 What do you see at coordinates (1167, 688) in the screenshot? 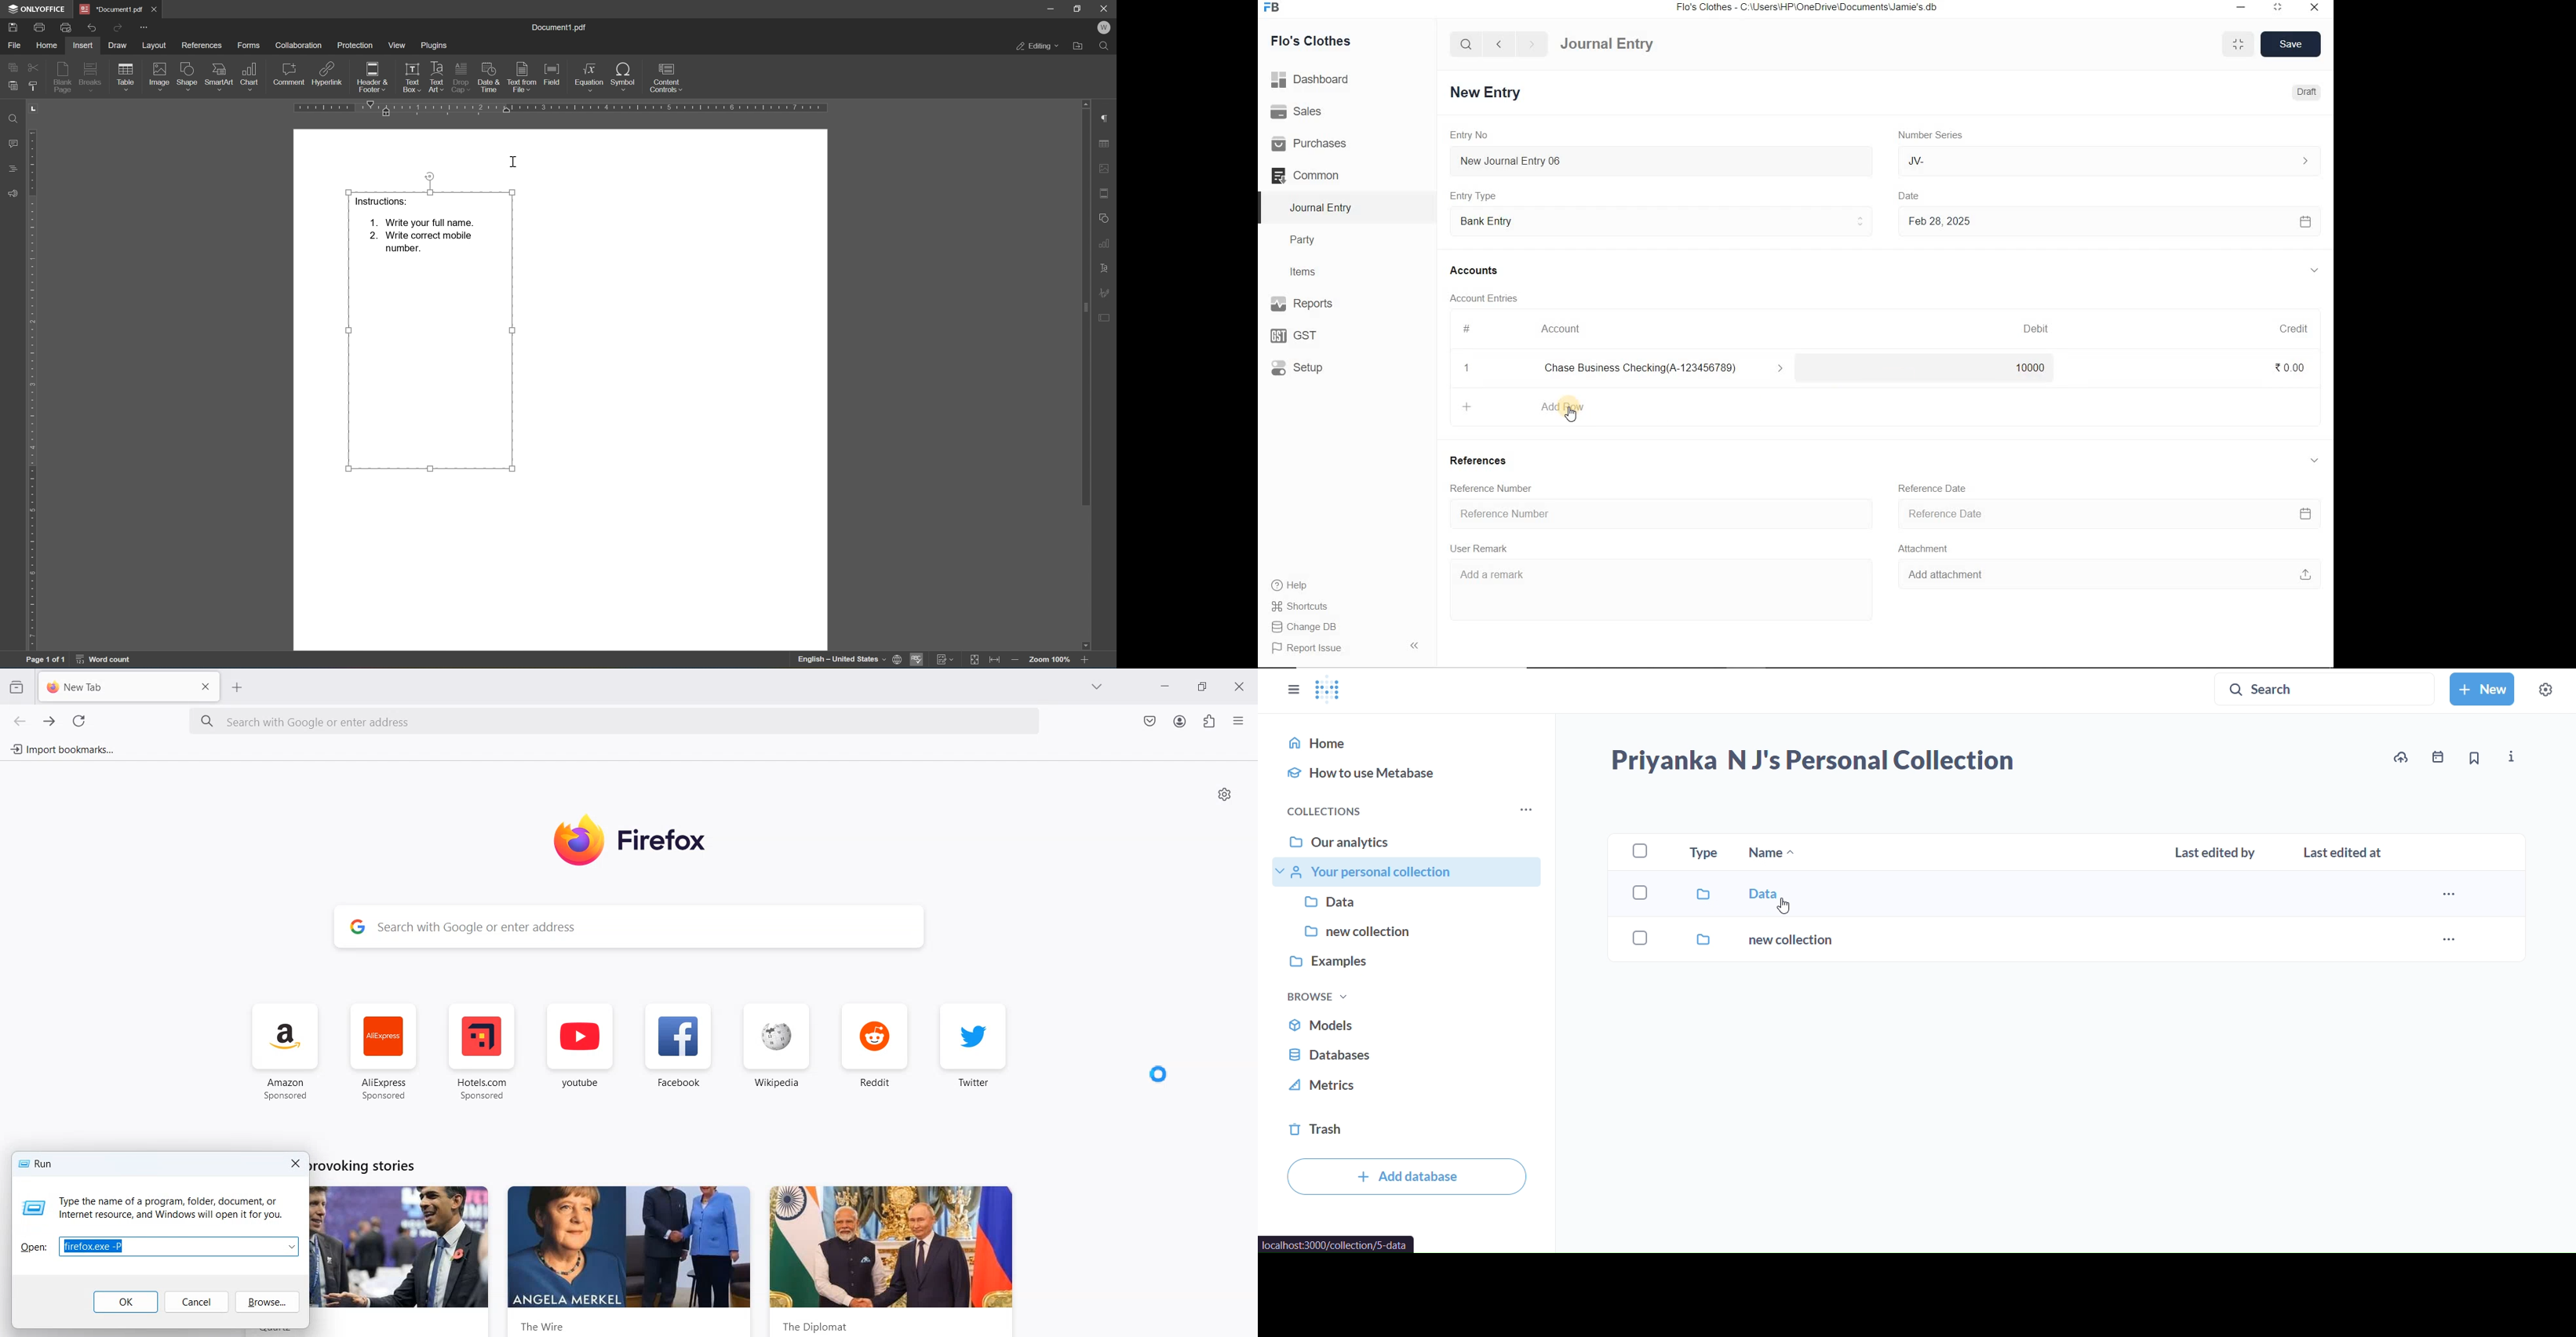
I see `Minimize` at bounding box center [1167, 688].